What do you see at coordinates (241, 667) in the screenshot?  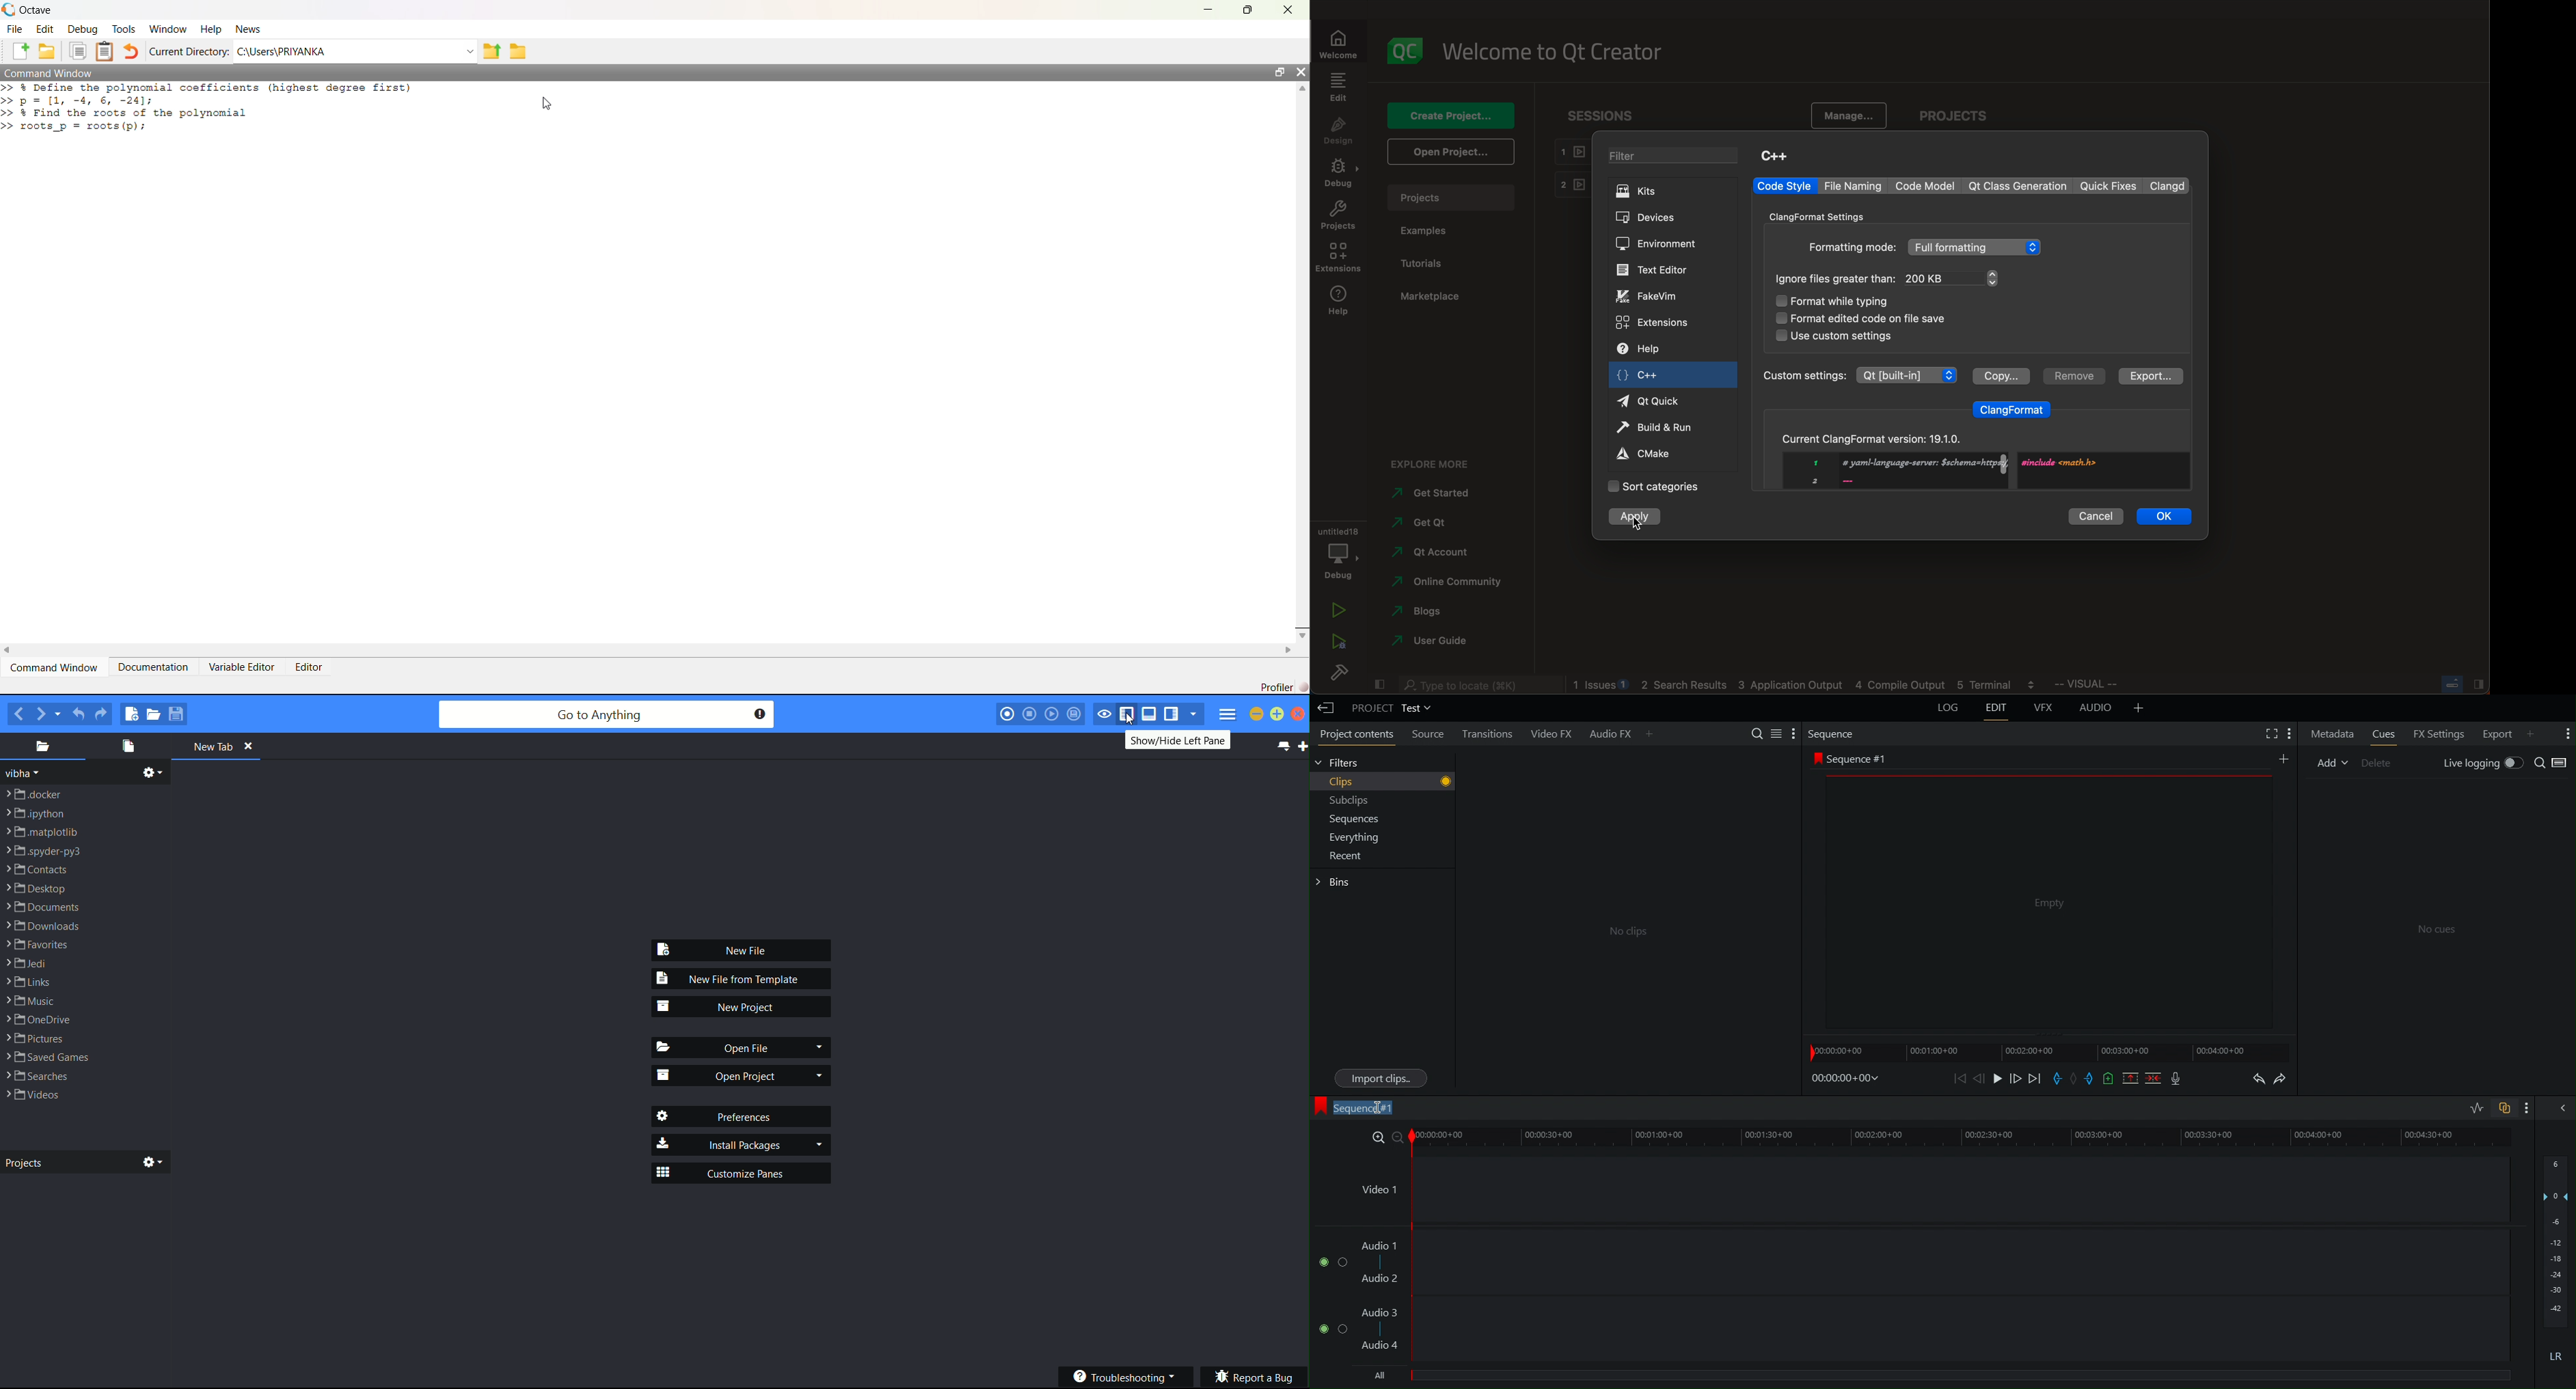 I see `Variable Editor` at bounding box center [241, 667].